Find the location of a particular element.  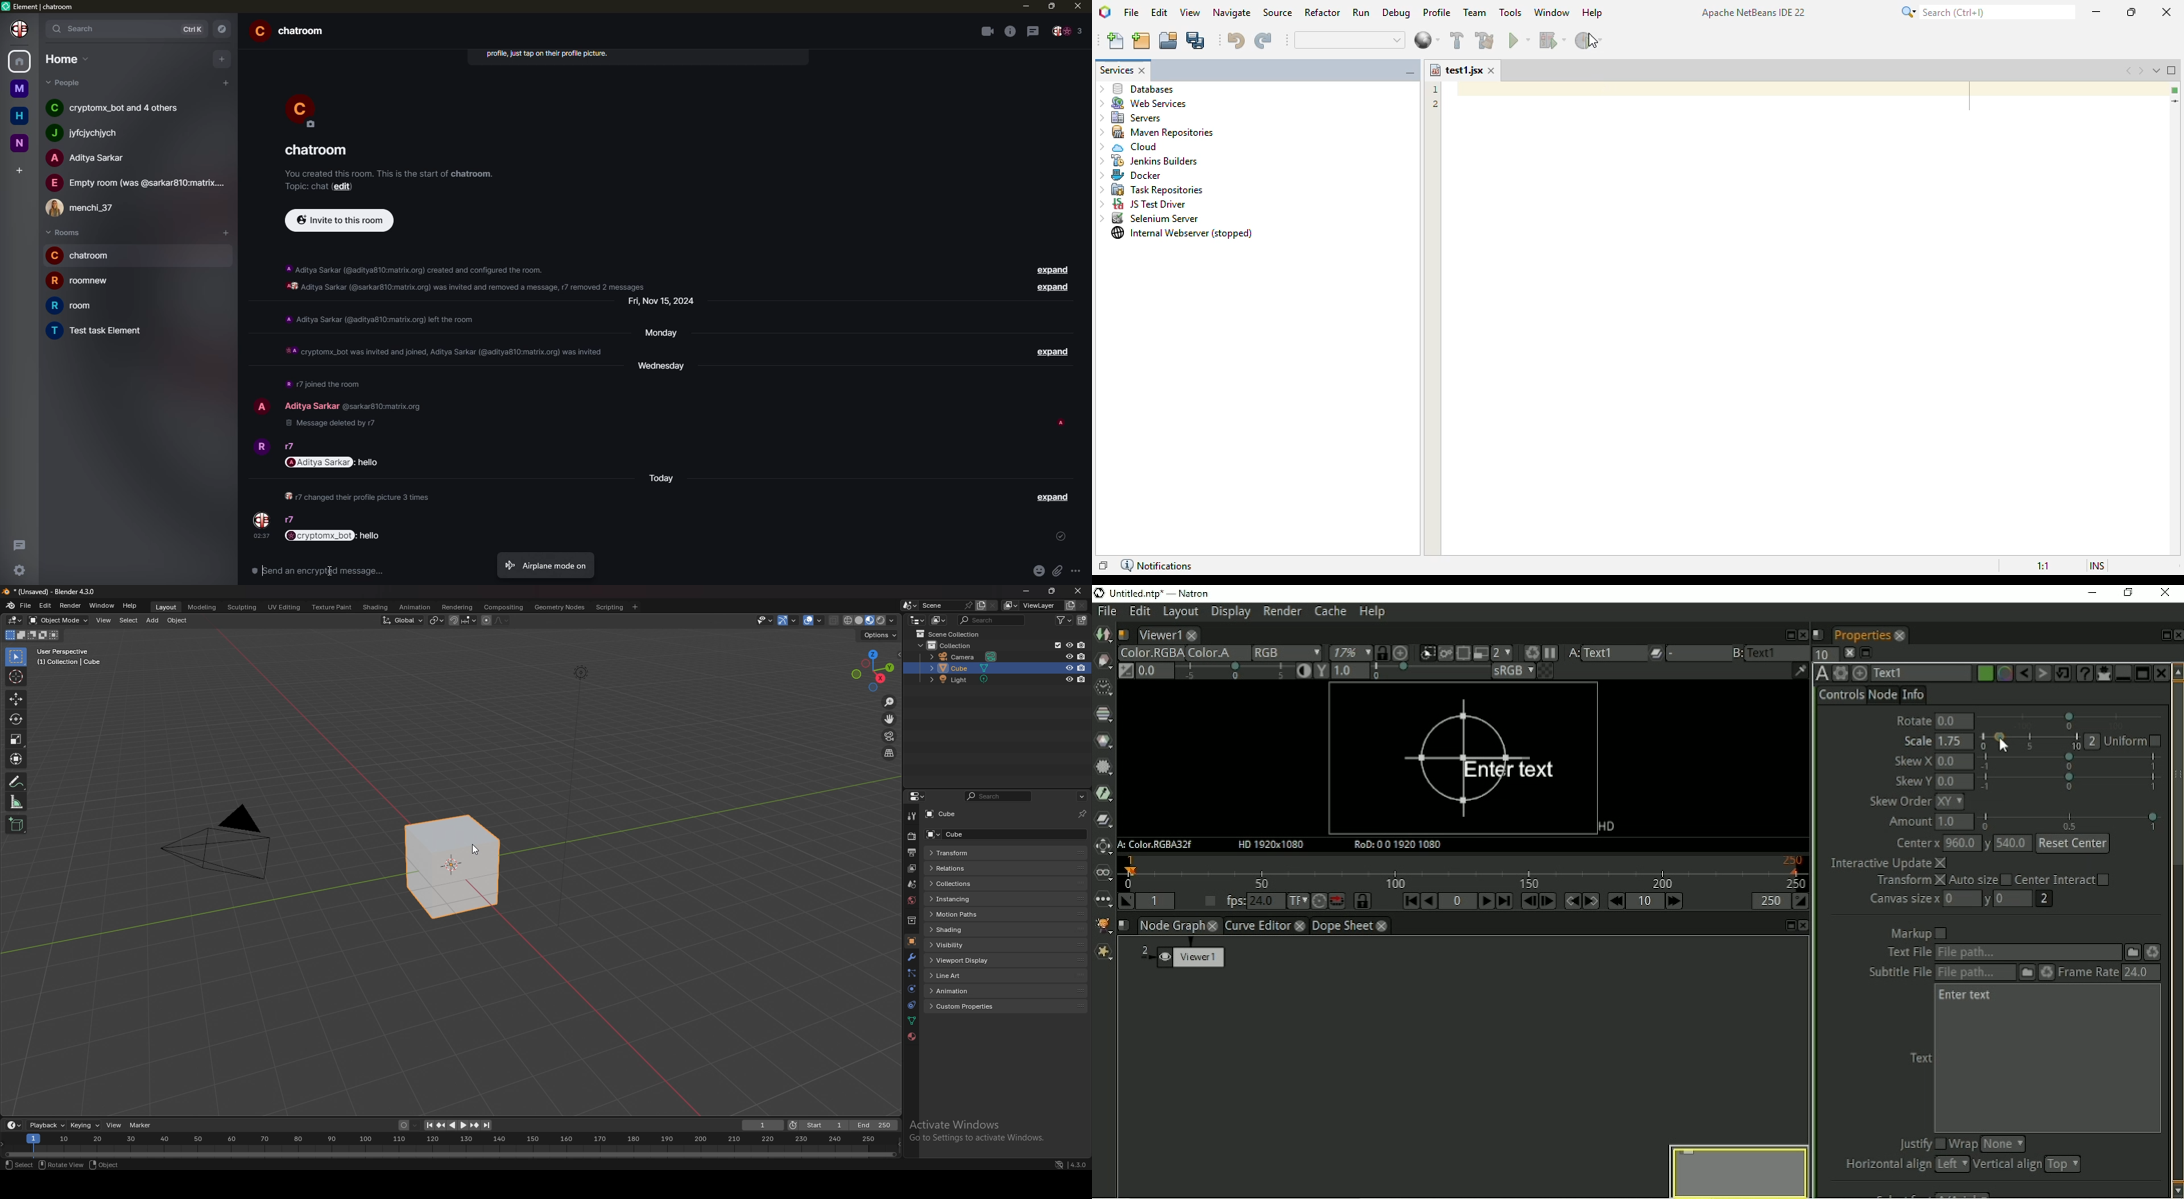

Wrap is located at coordinates (1988, 1144).